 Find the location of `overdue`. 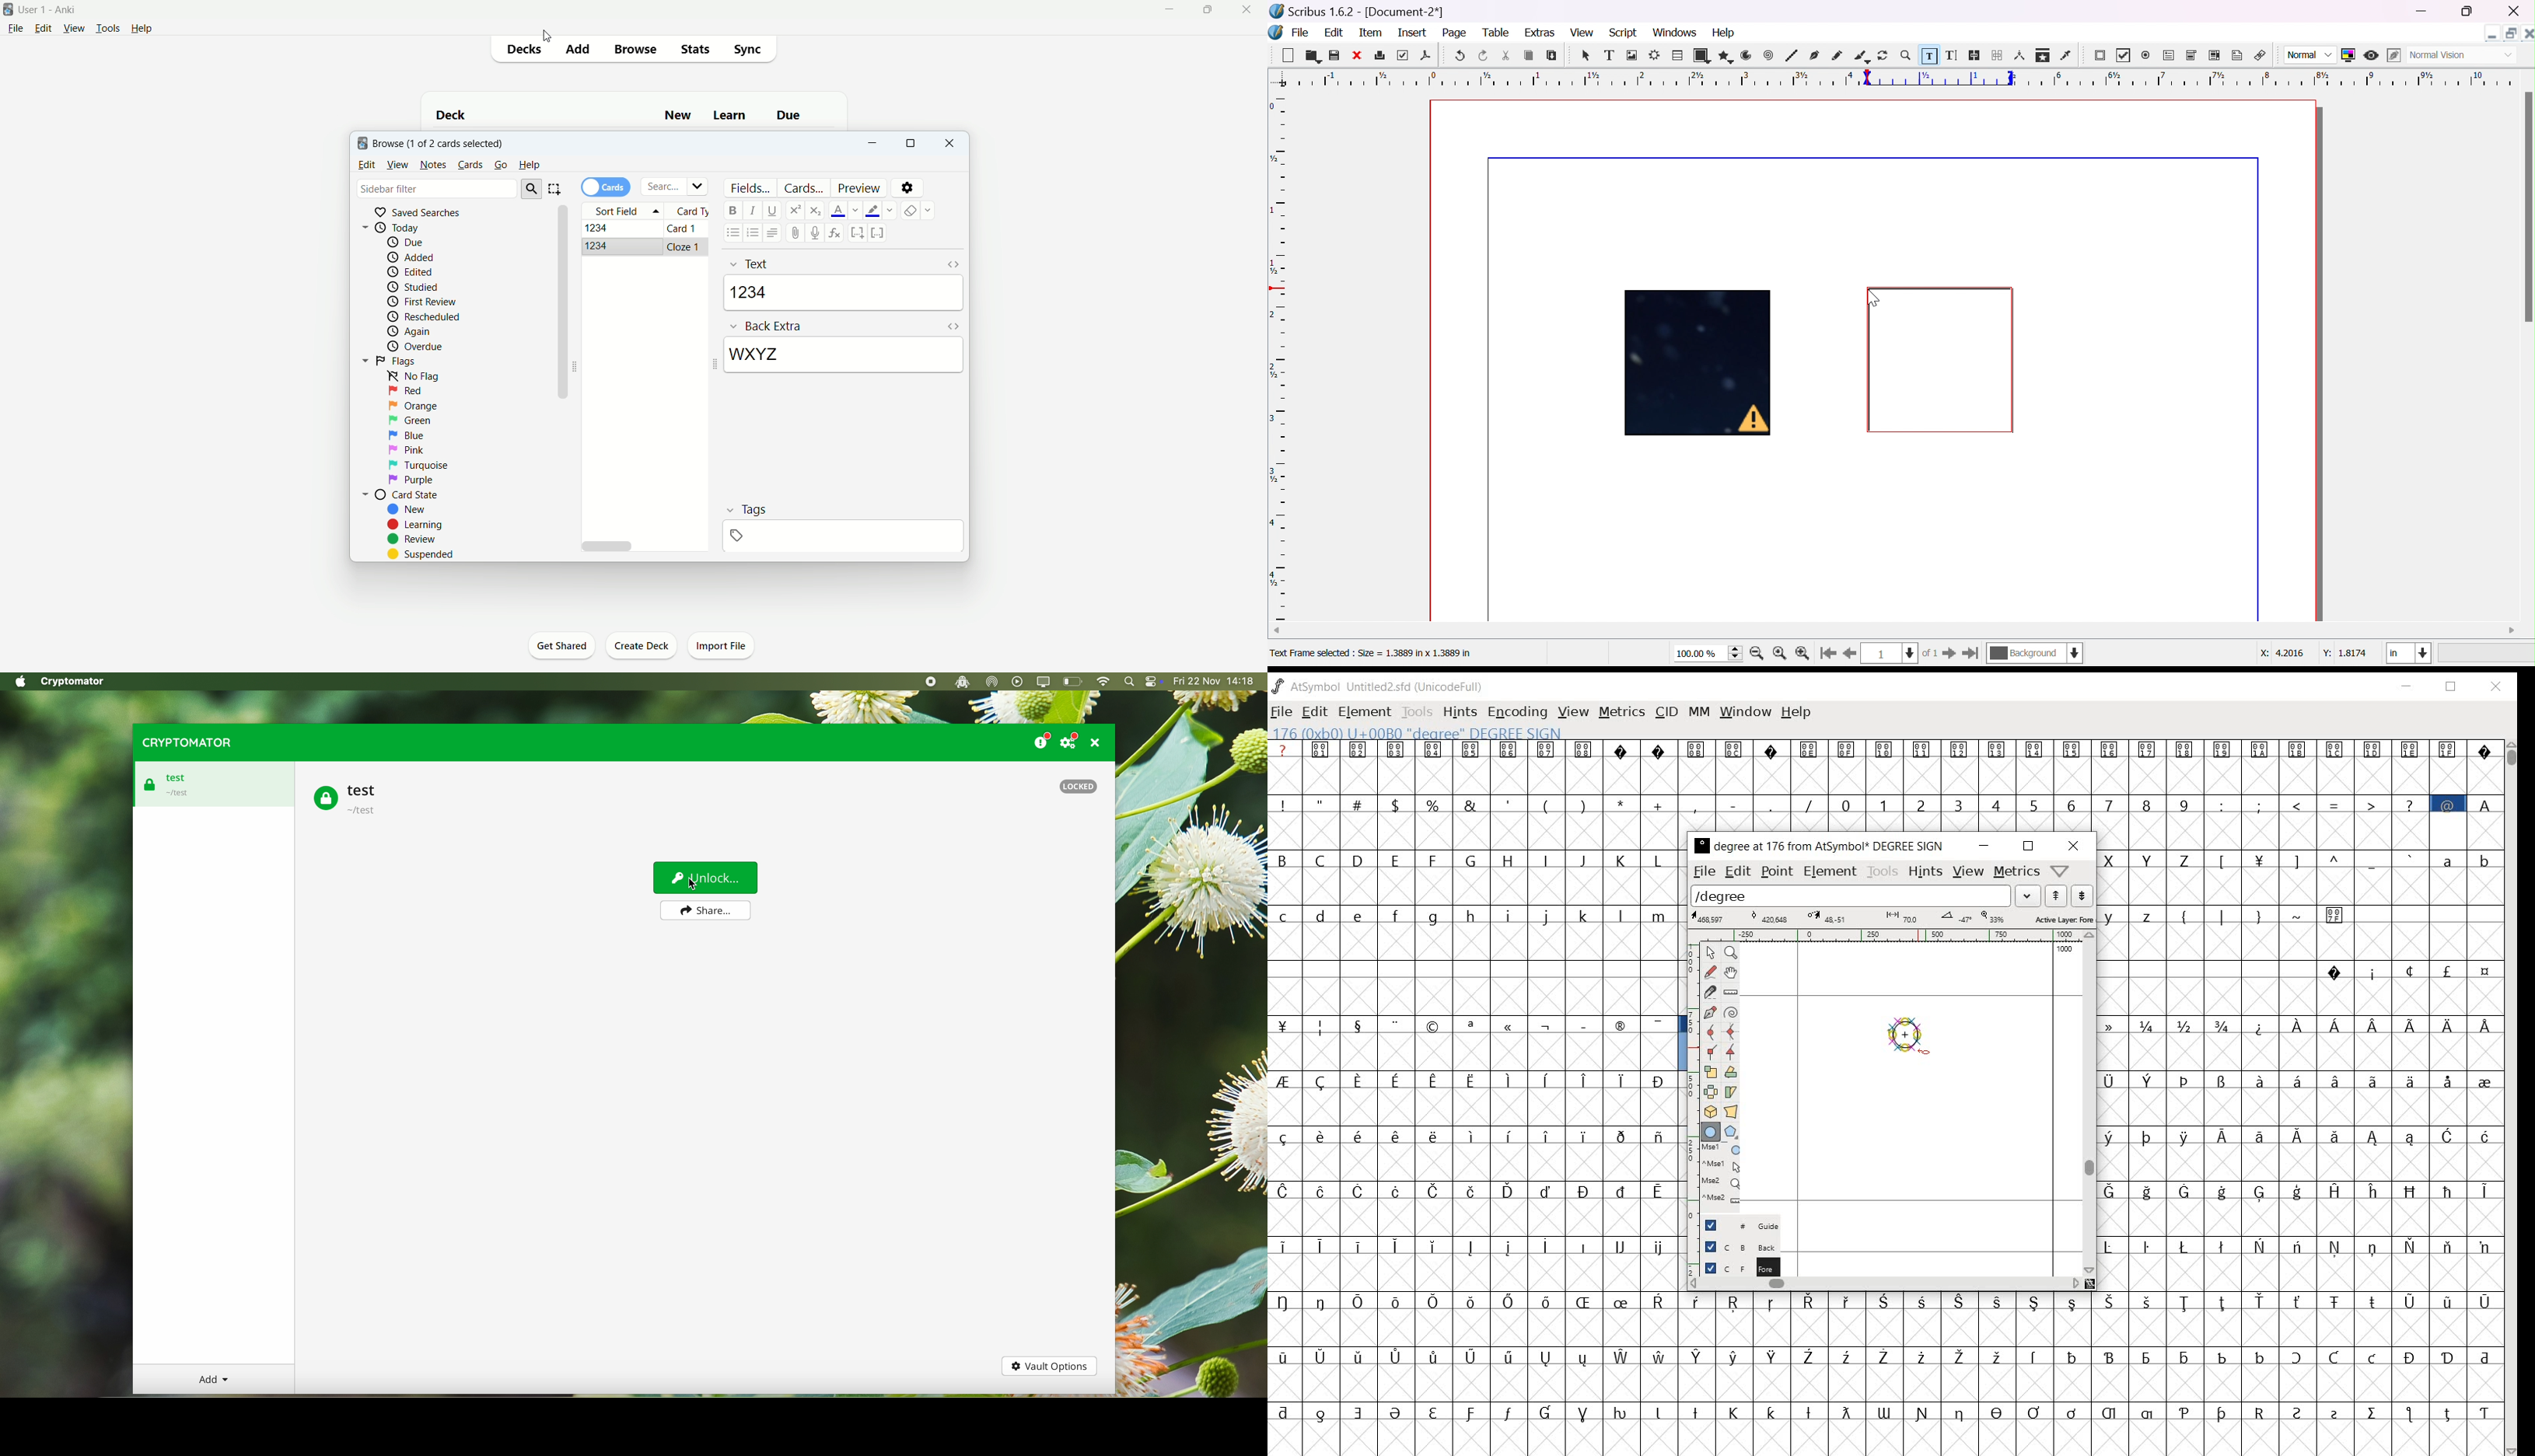

overdue is located at coordinates (417, 346).